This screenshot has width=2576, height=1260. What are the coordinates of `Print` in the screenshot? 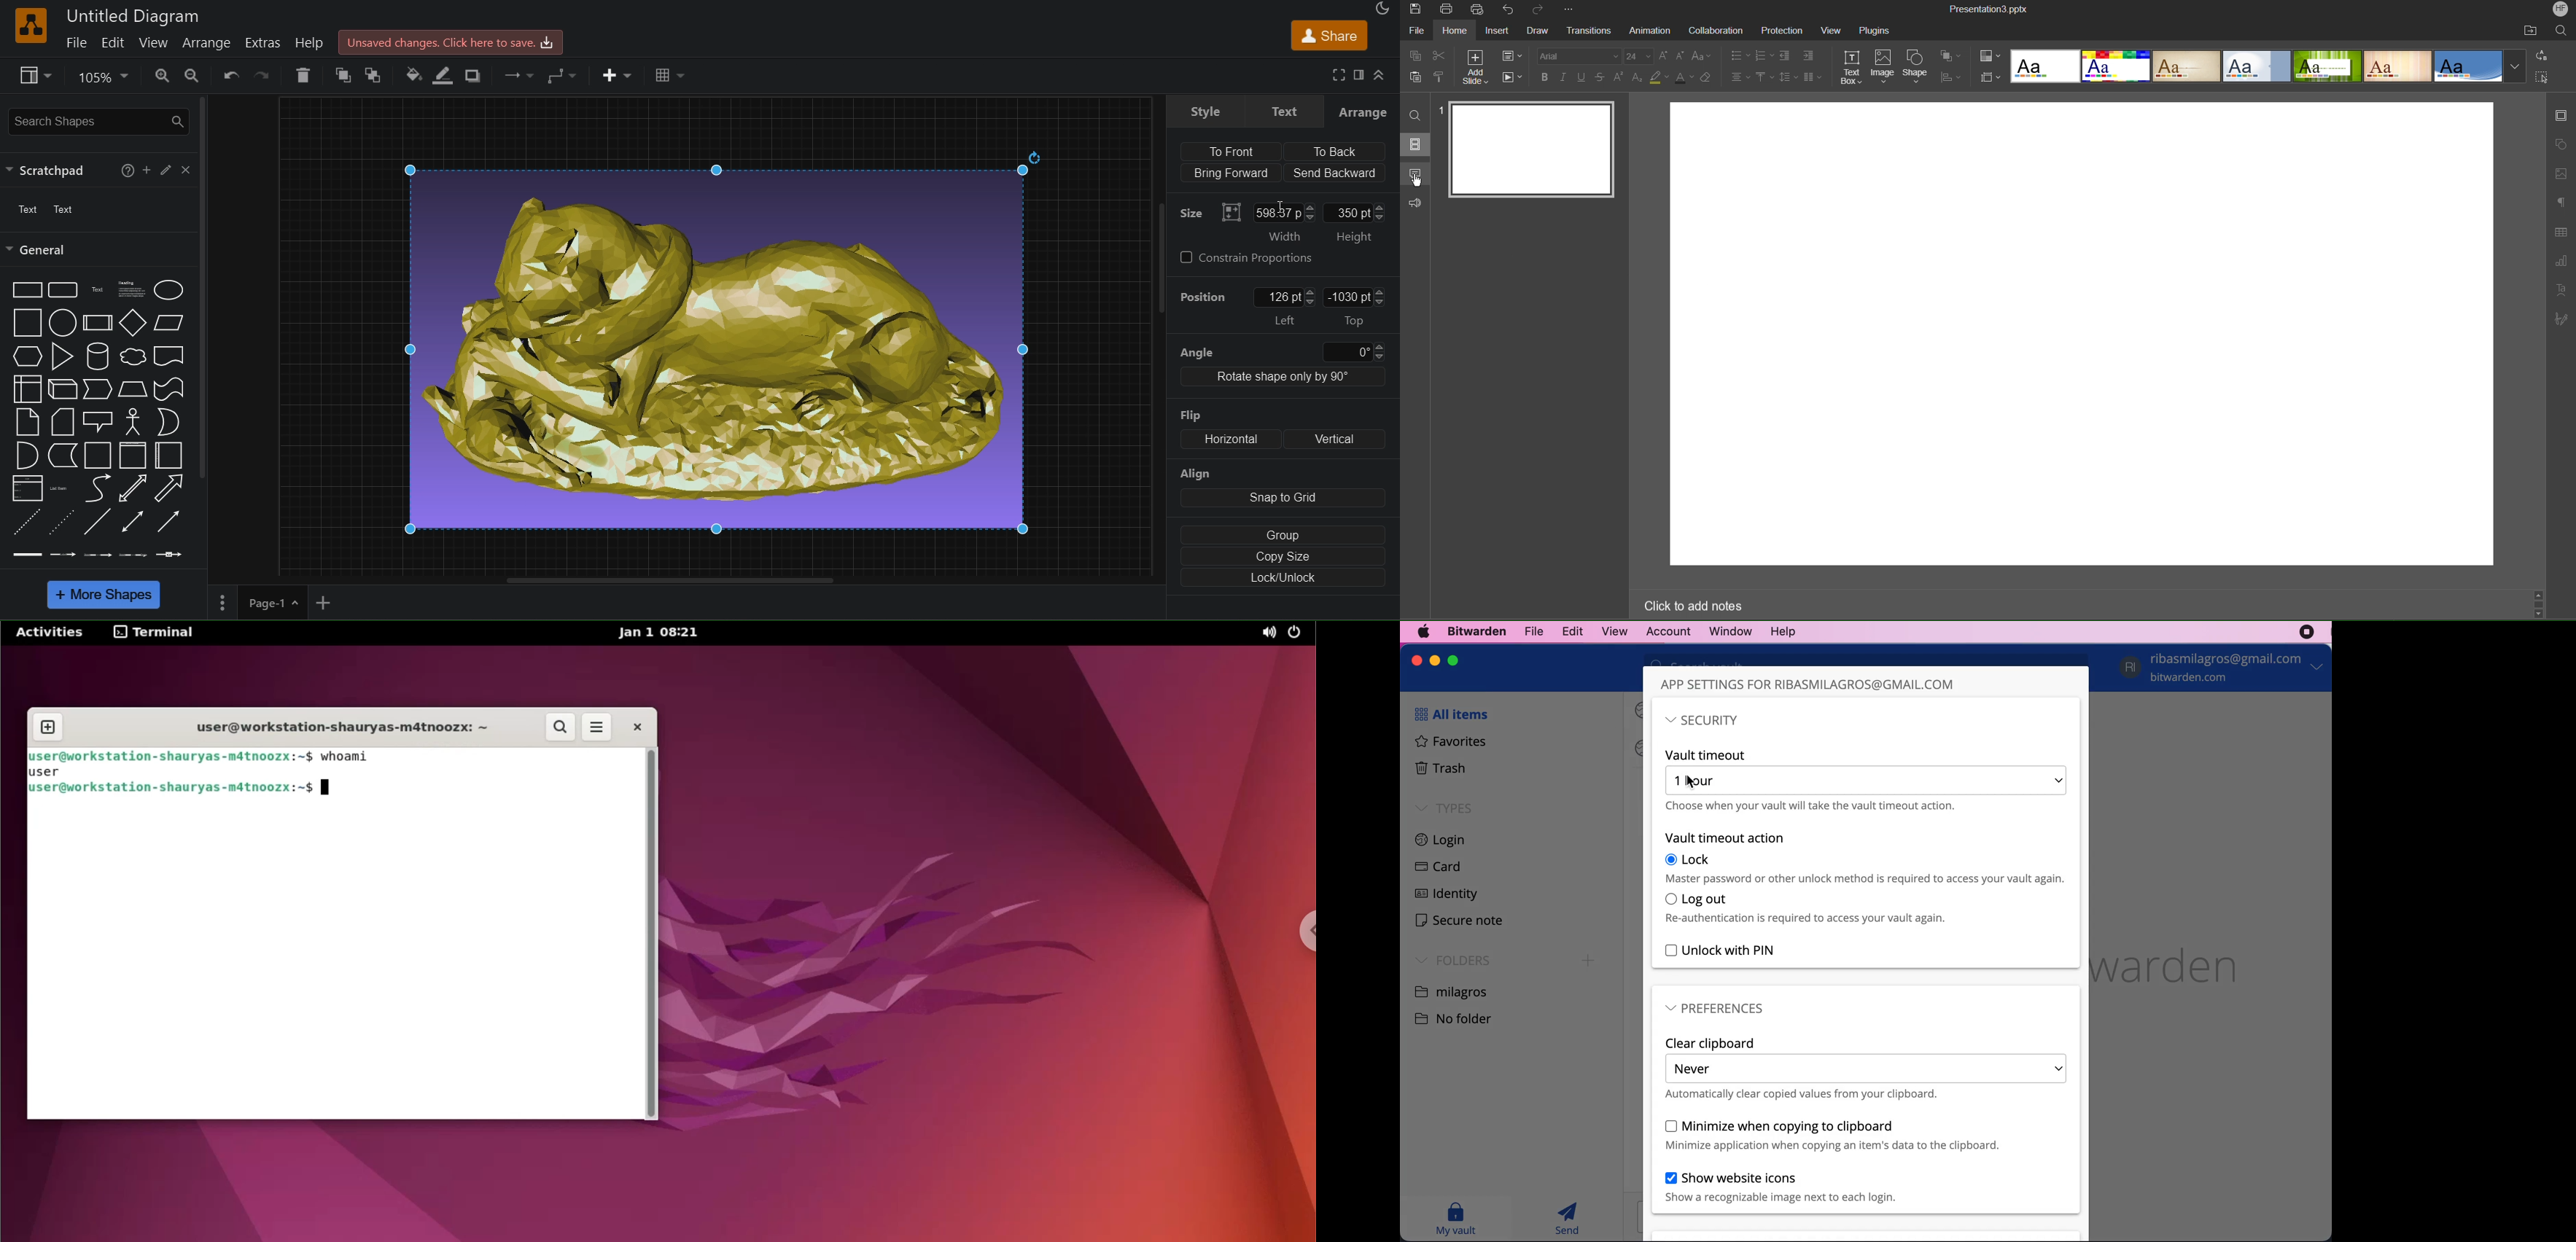 It's located at (1448, 9).